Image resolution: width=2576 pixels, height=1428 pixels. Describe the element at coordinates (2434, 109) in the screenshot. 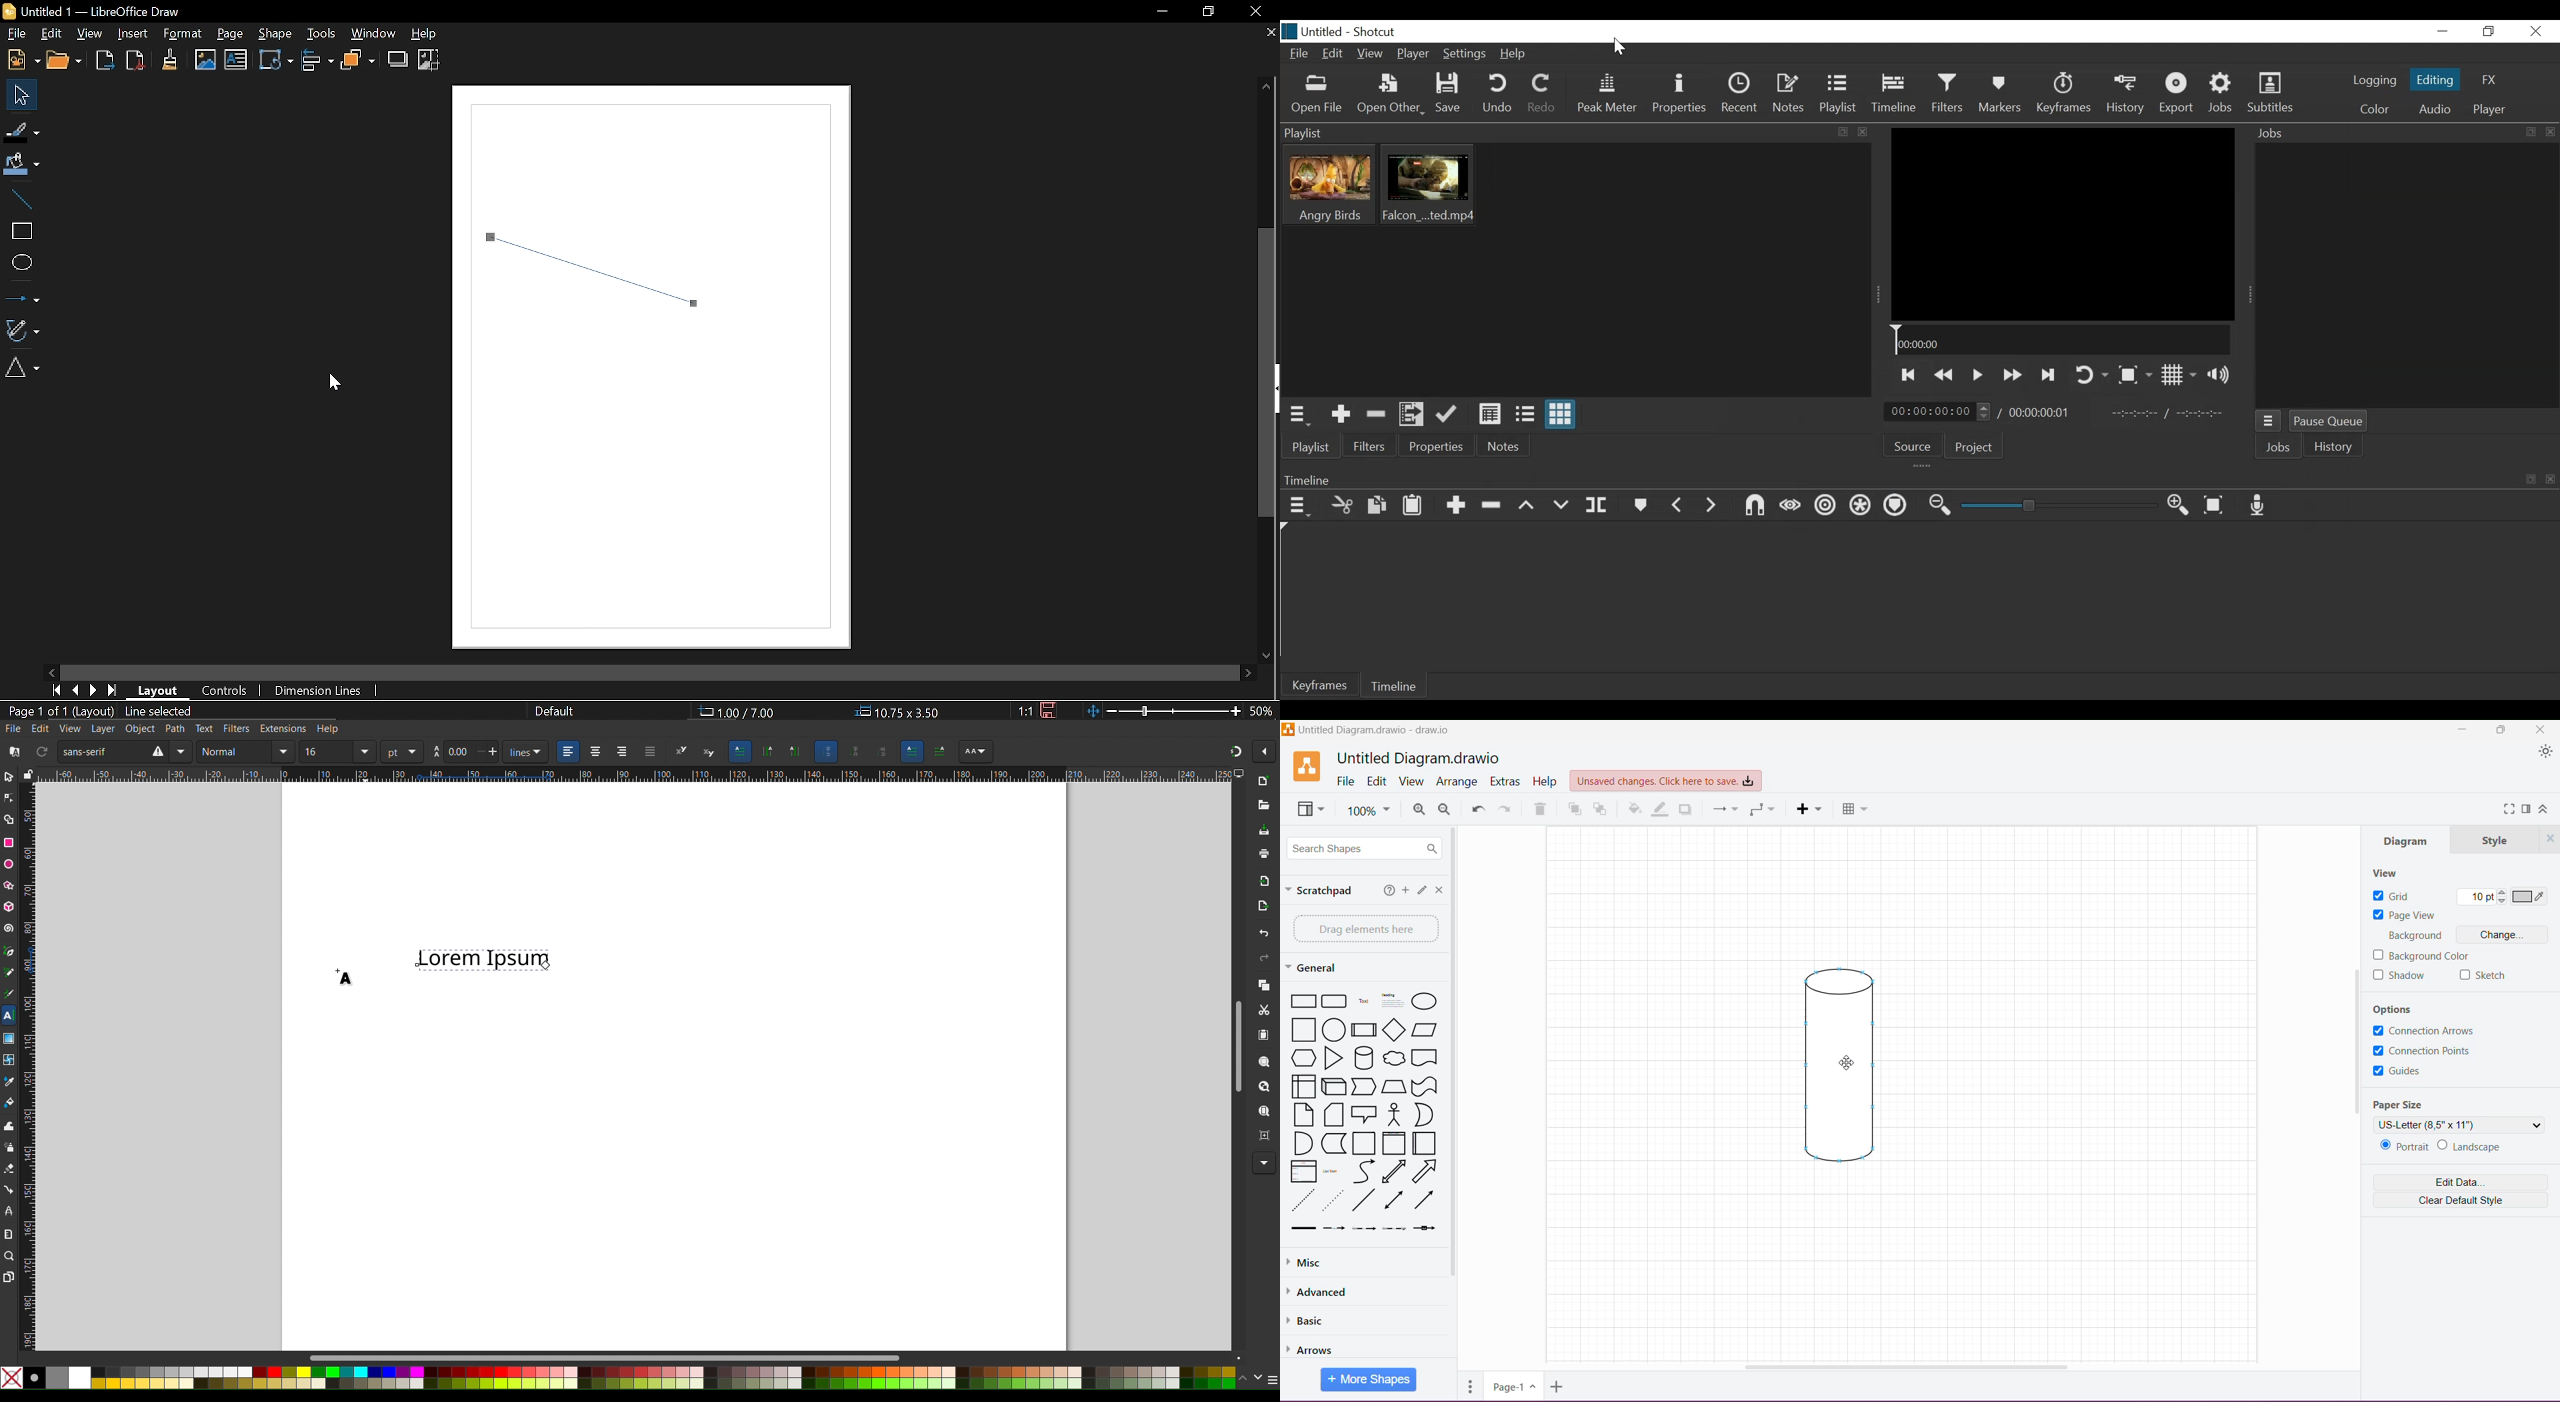

I see `Audio` at that location.